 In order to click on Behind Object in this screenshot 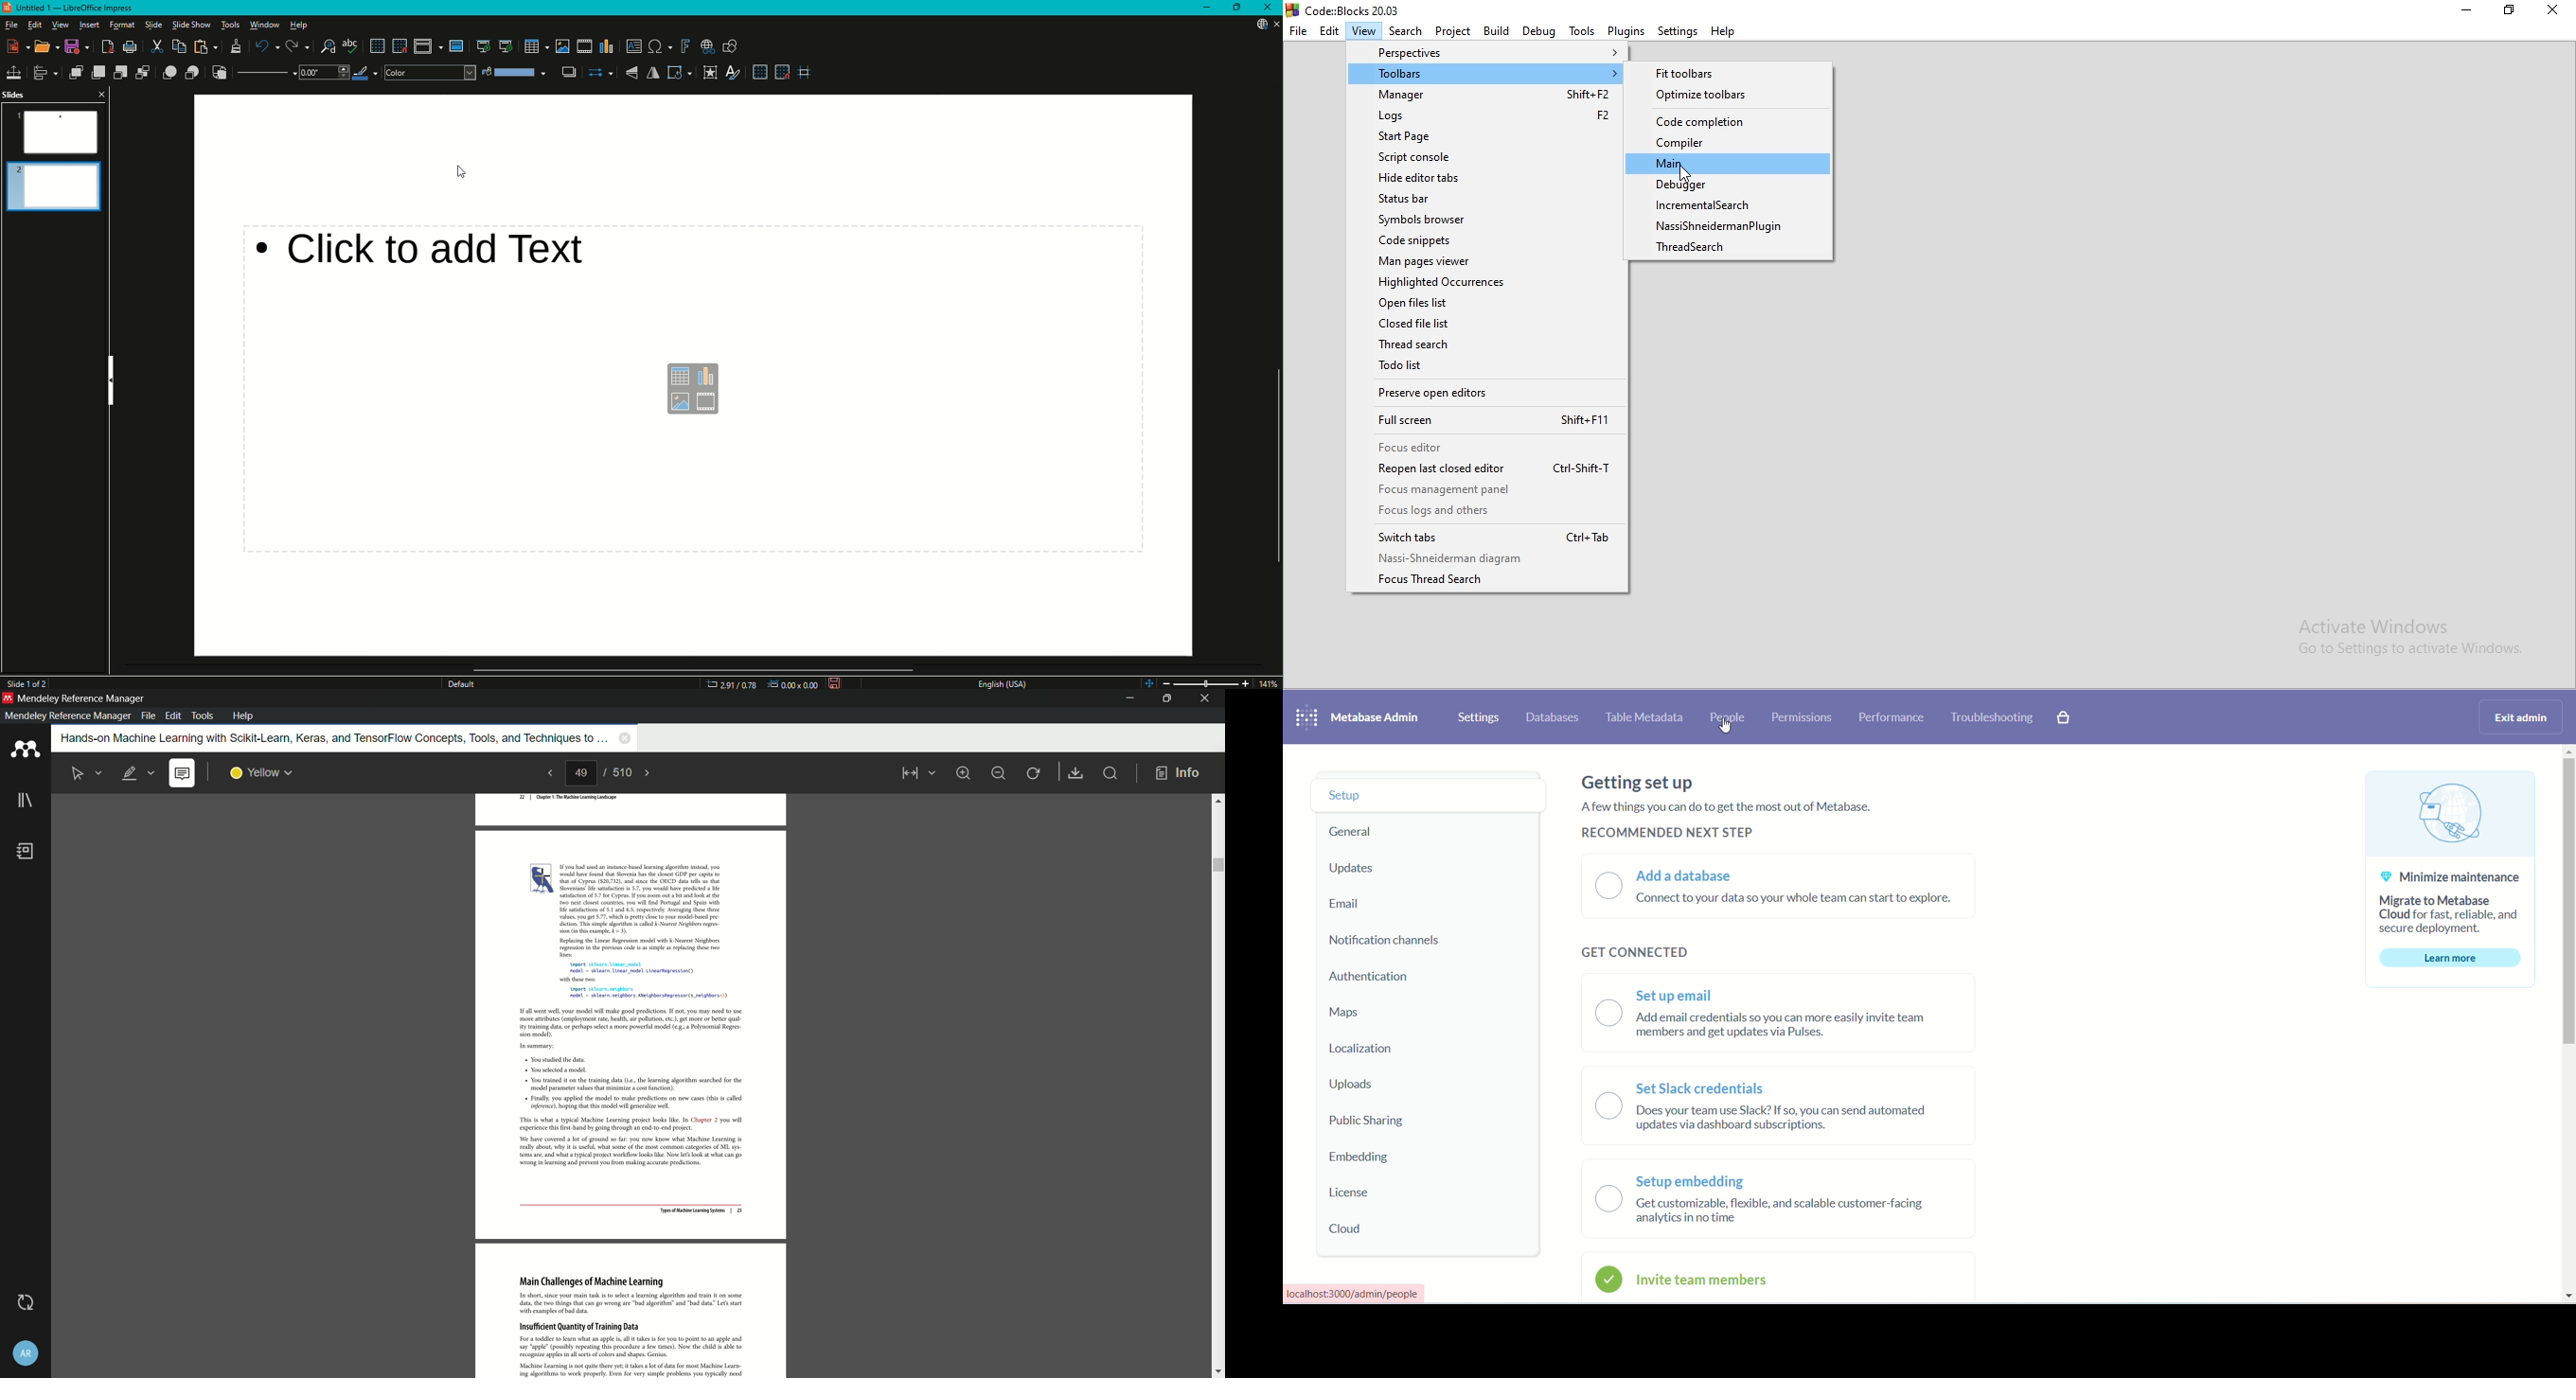, I will do `click(190, 73)`.